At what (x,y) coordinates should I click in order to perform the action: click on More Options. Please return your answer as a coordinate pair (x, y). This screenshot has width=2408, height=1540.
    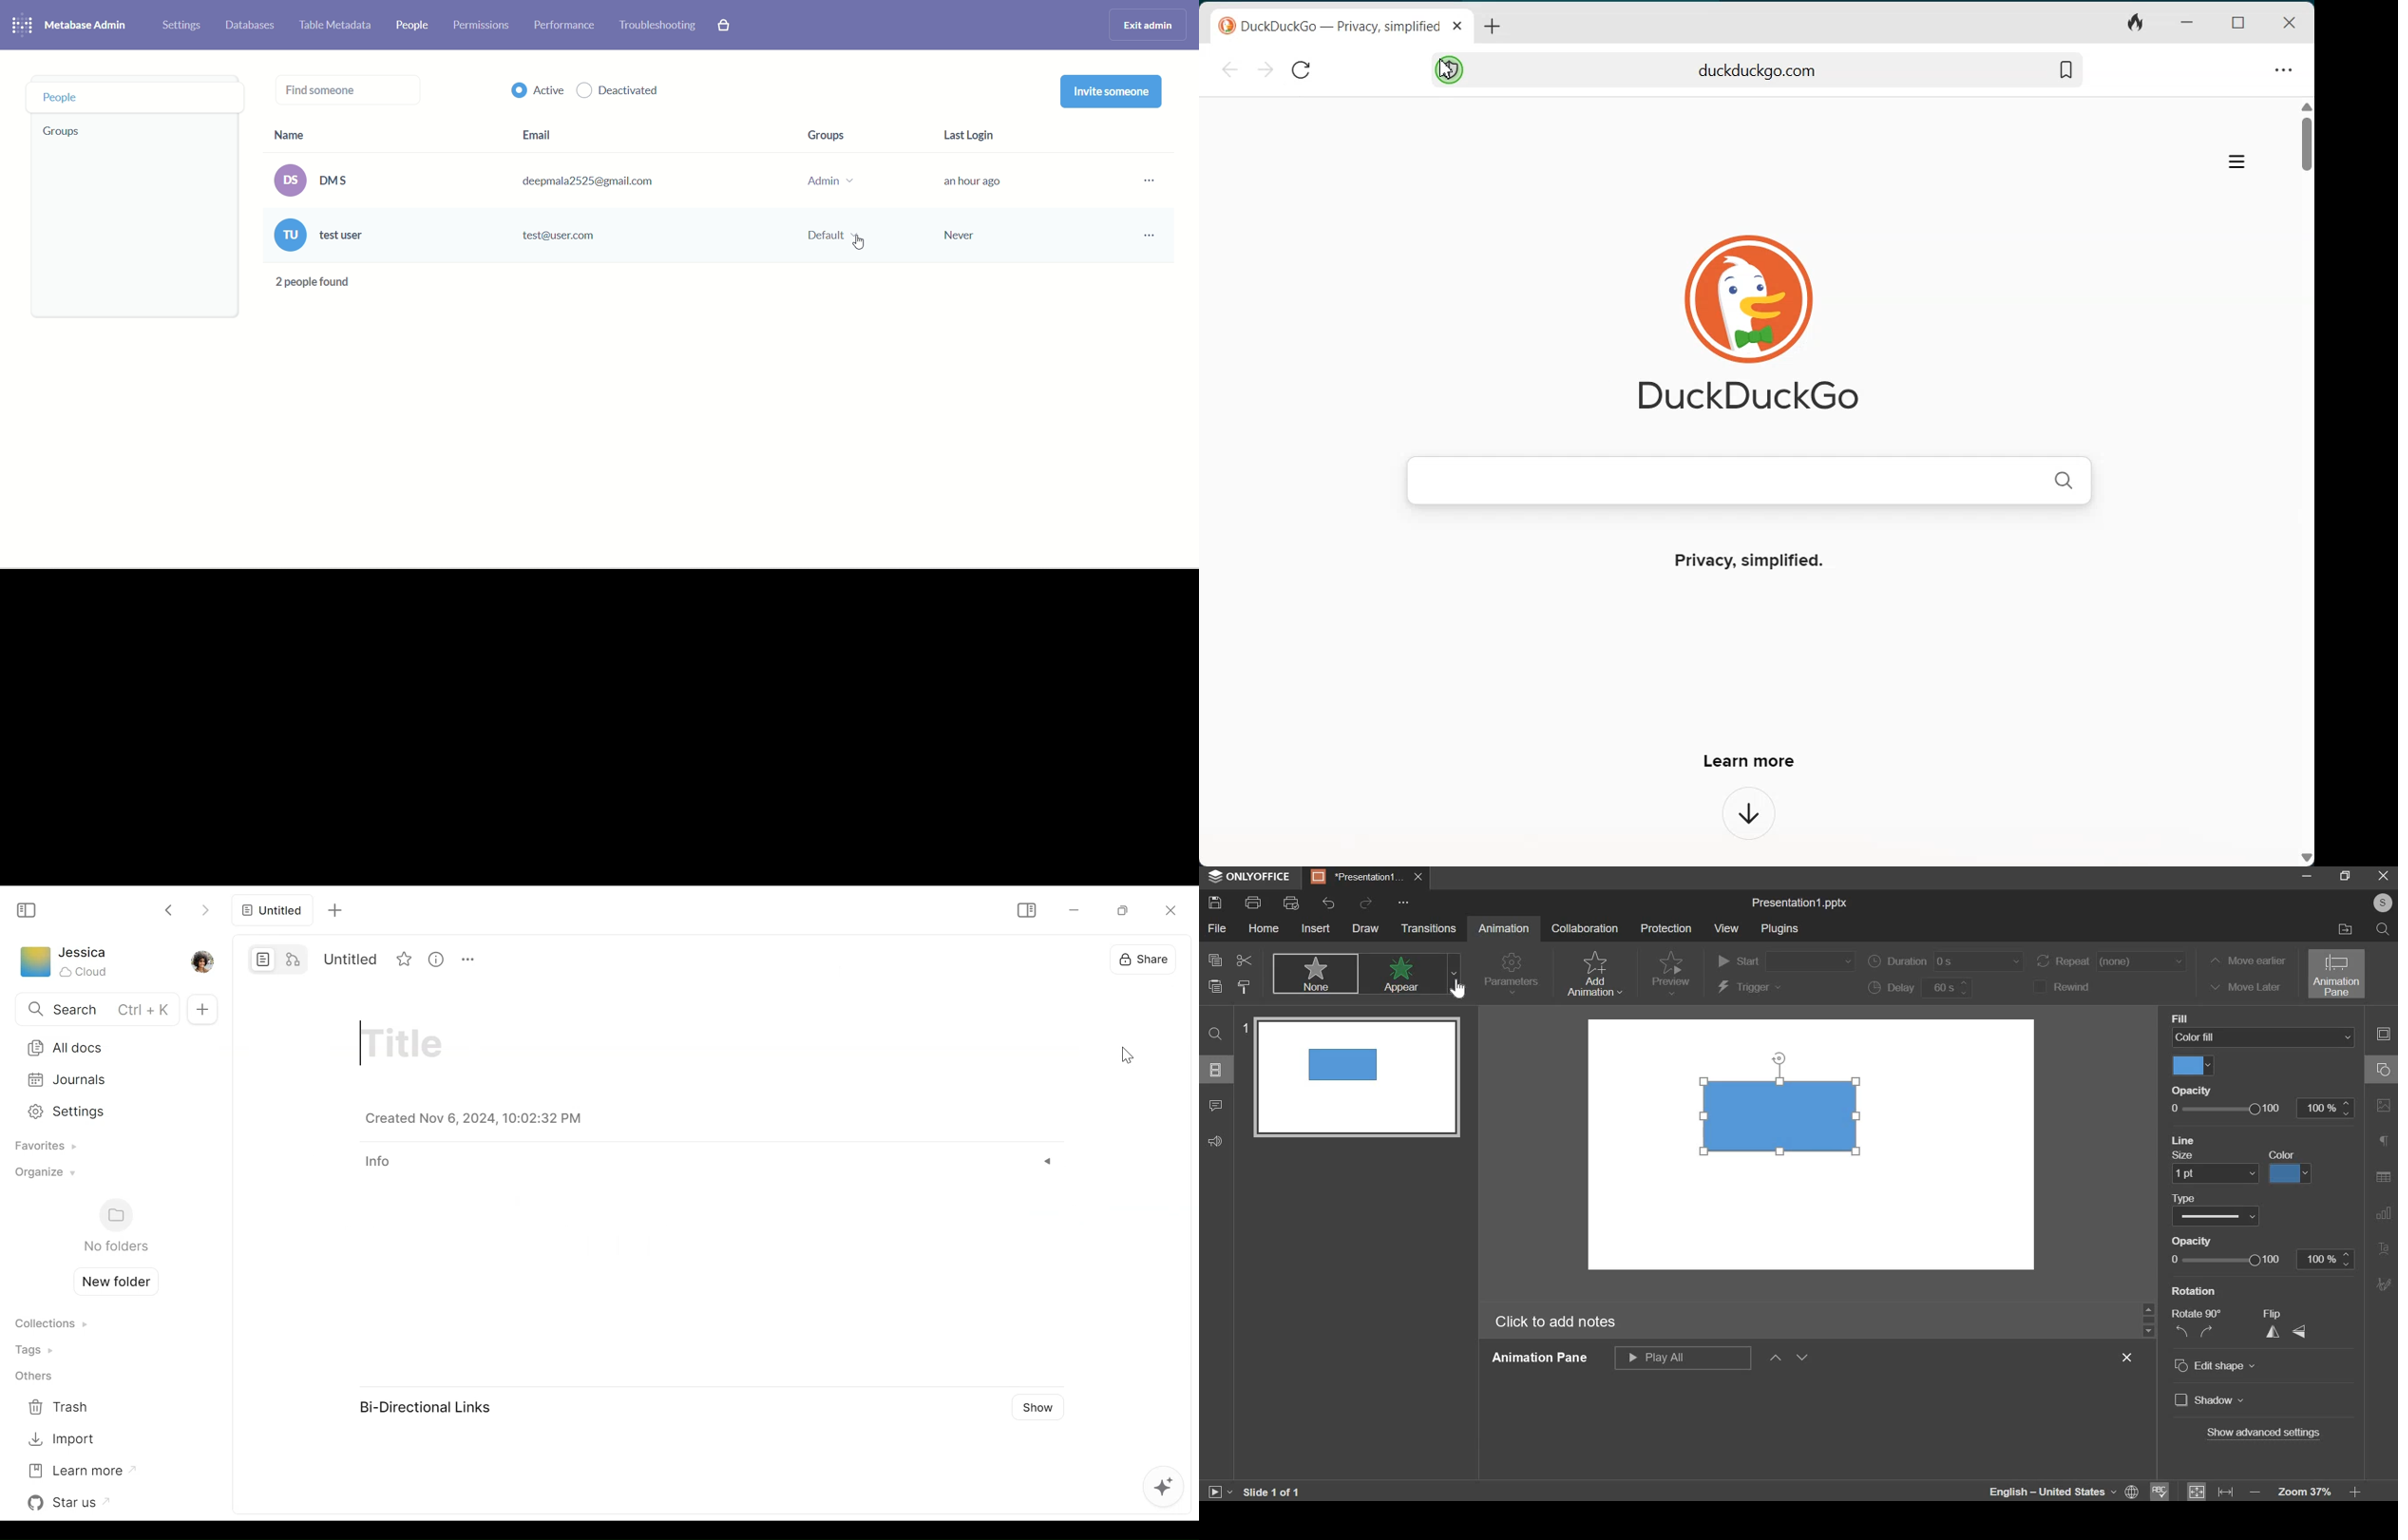
    Looking at the image, I should click on (2383, 1283).